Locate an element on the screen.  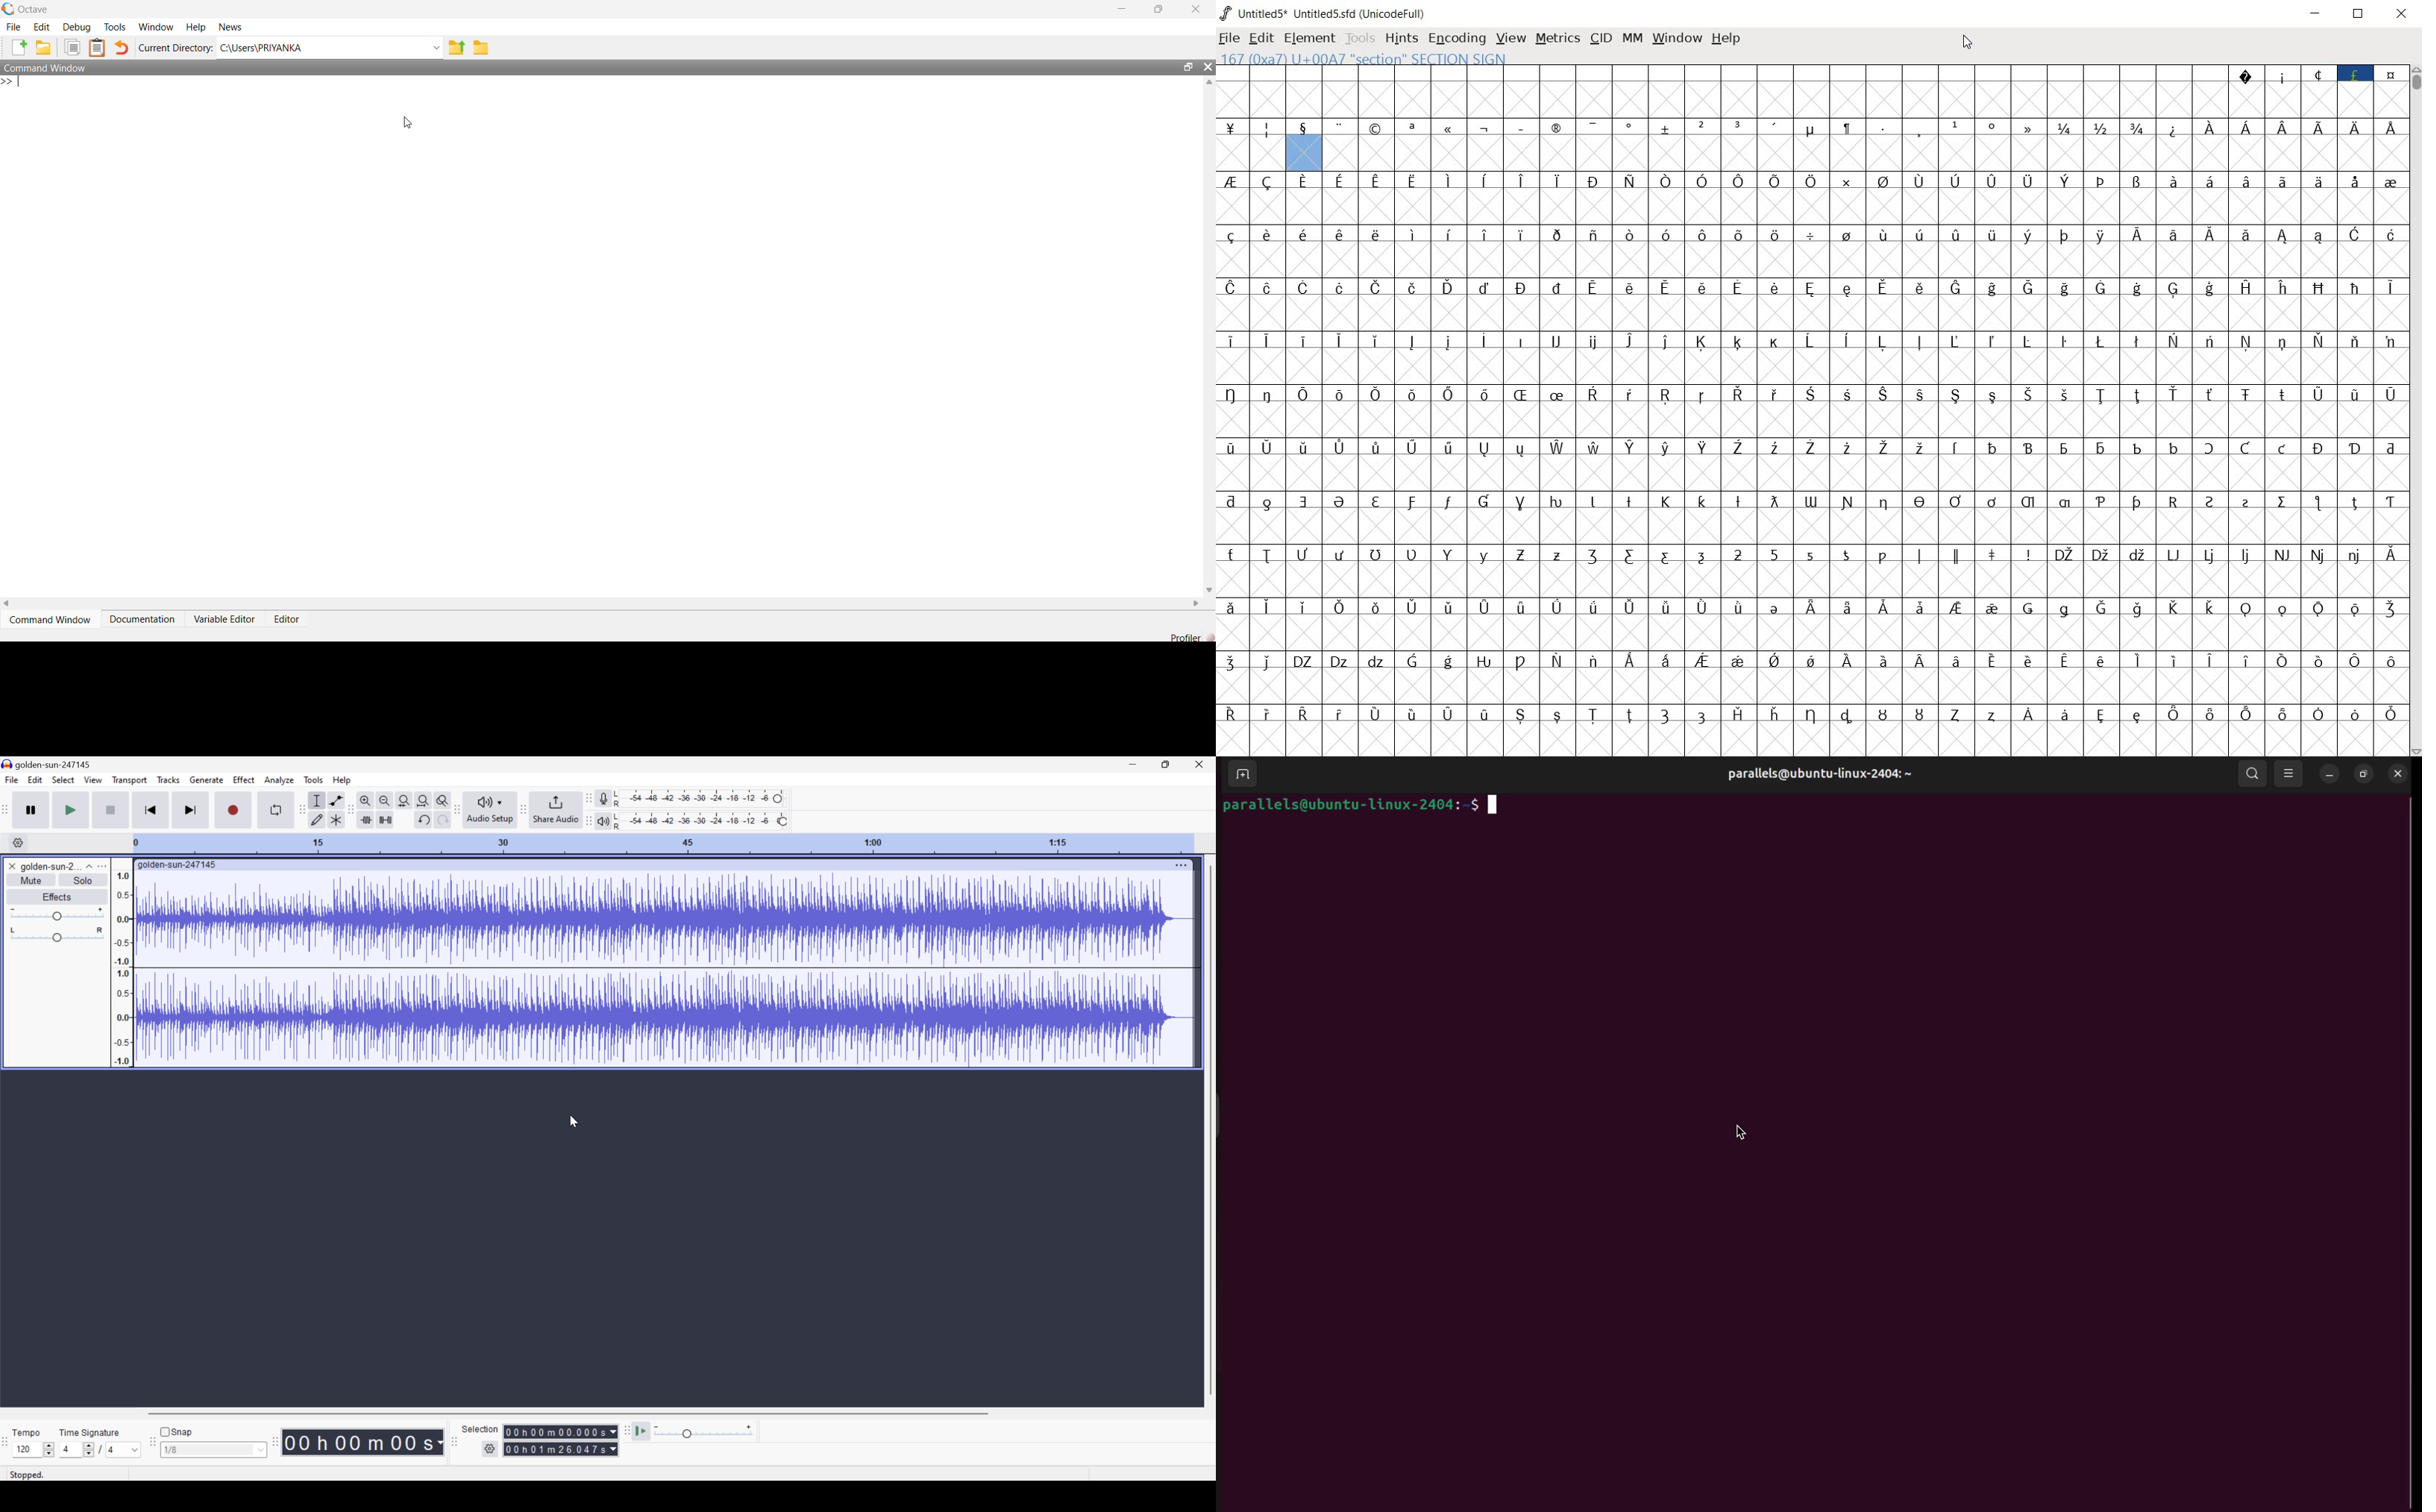
Editor is located at coordinates (291, 619).